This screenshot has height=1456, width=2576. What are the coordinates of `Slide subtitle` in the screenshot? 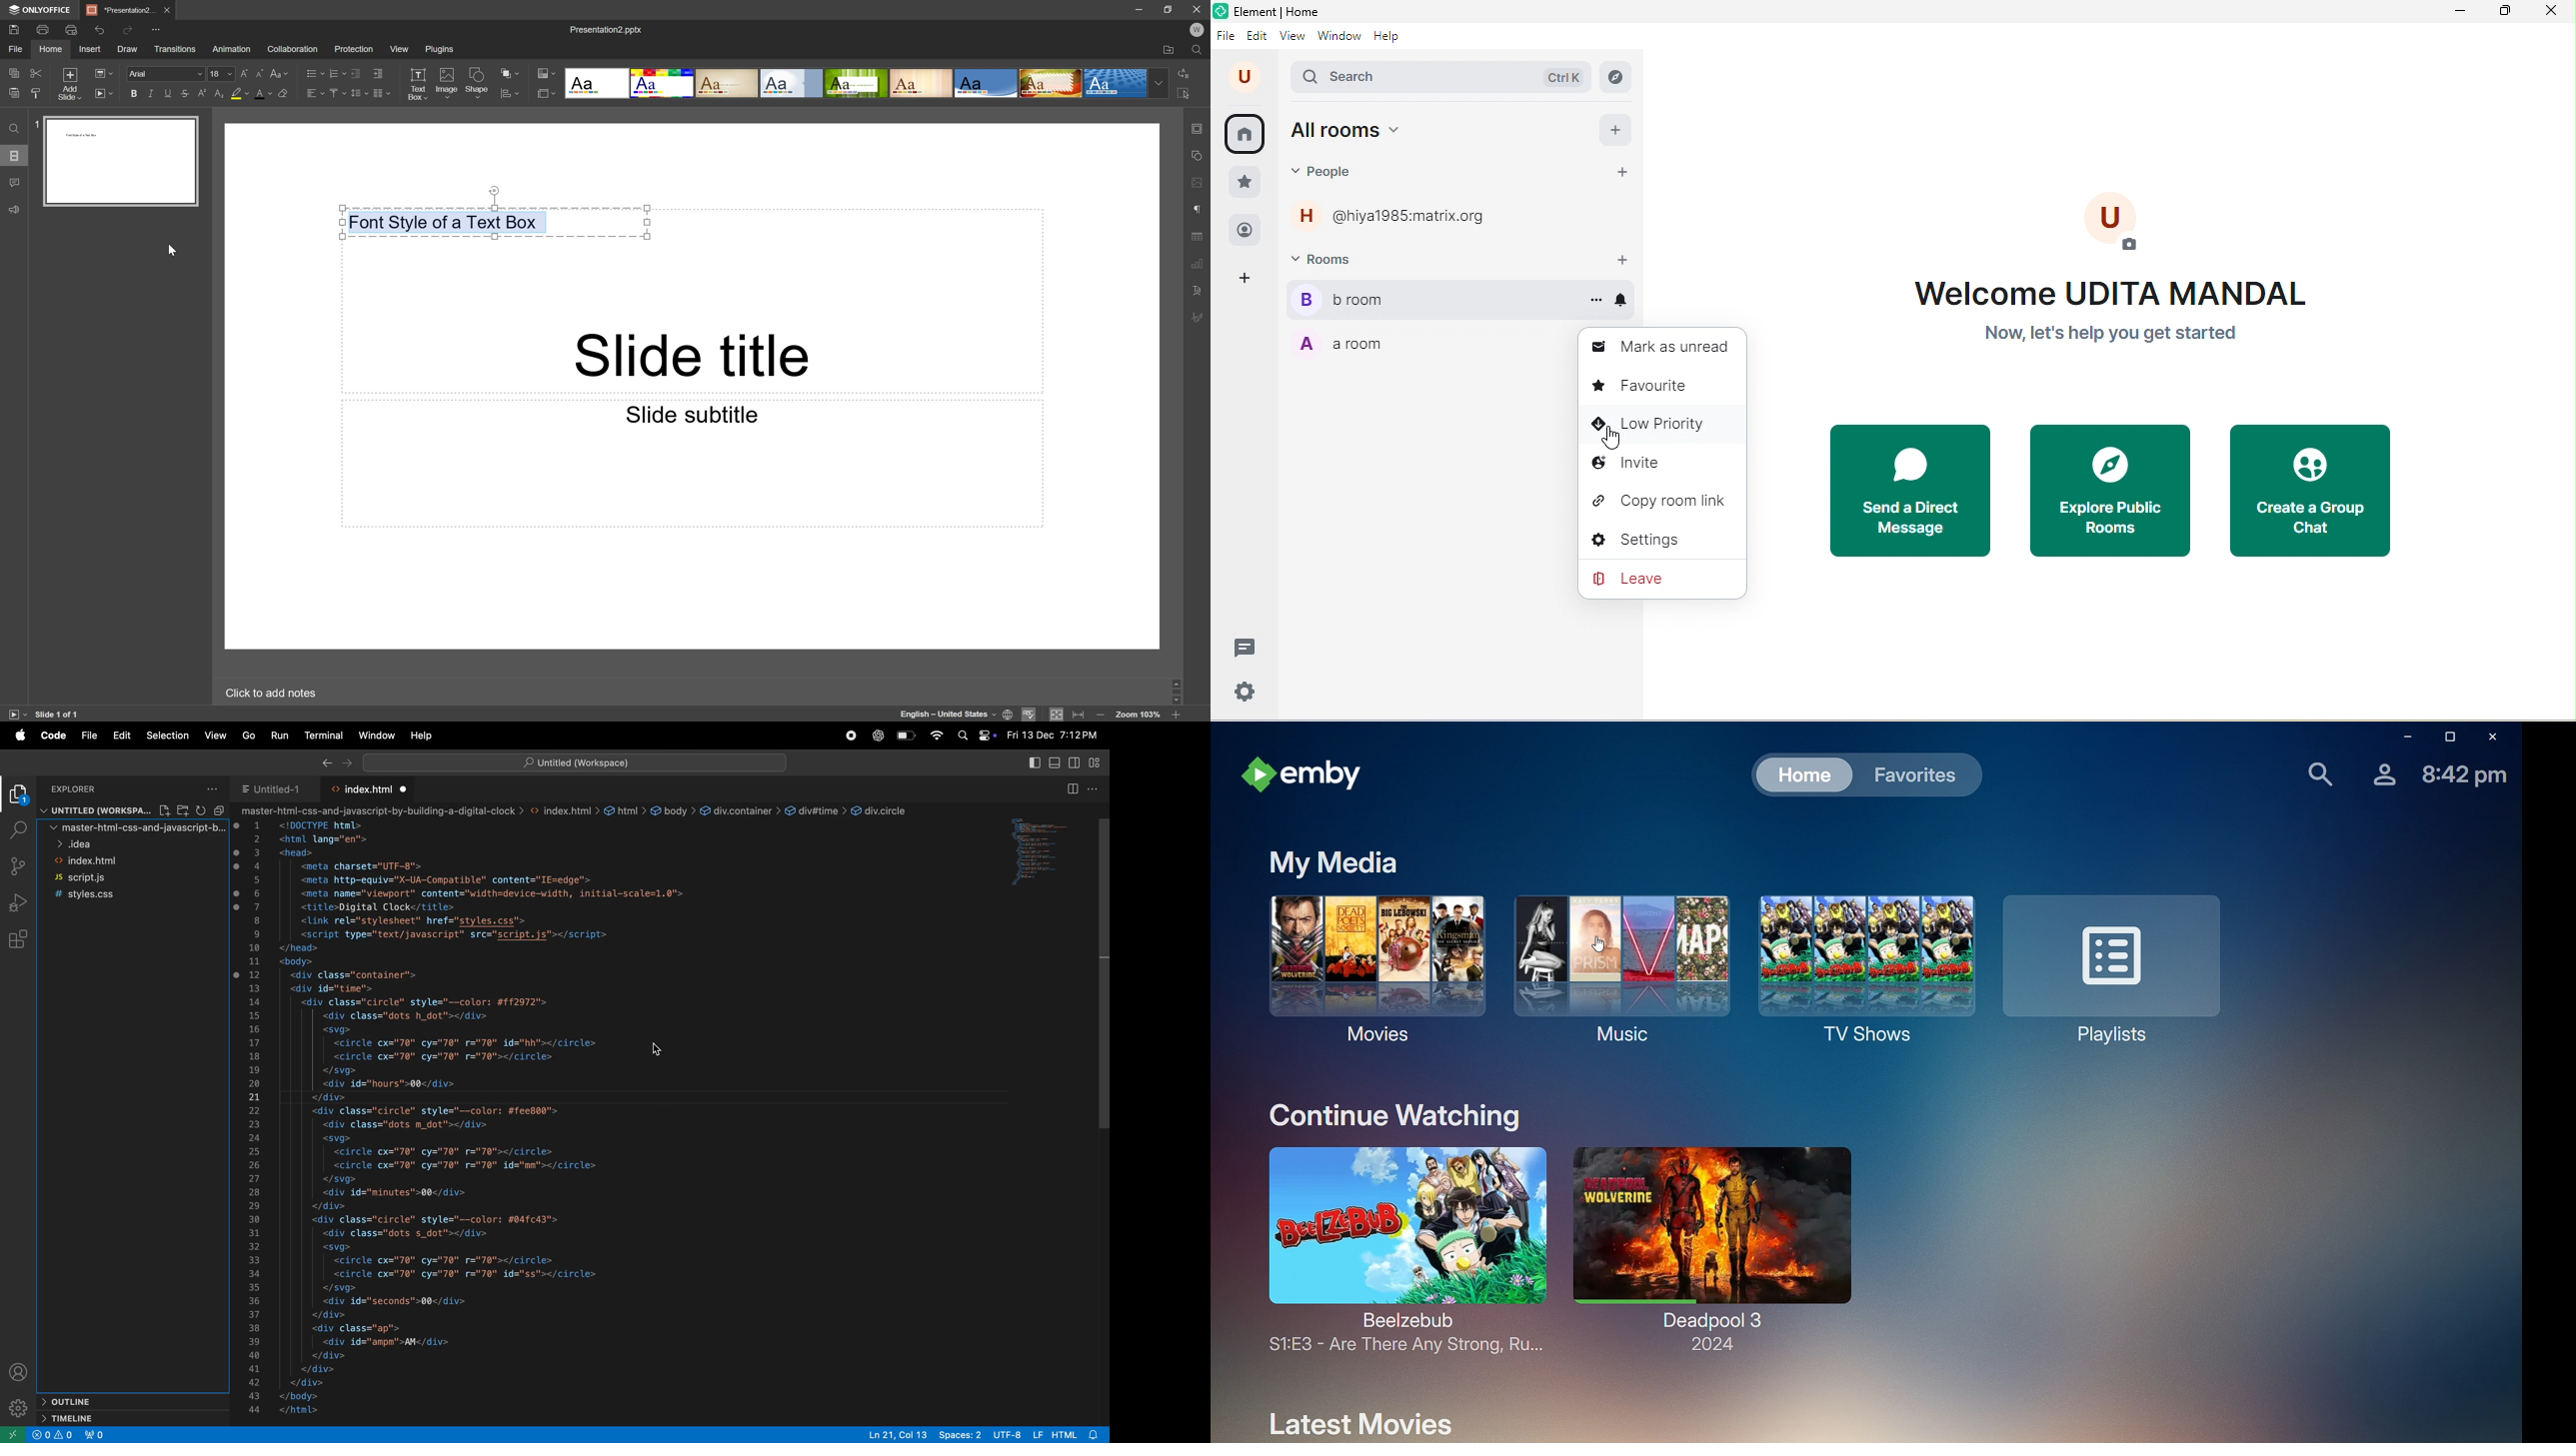 It's located at (690, 413).